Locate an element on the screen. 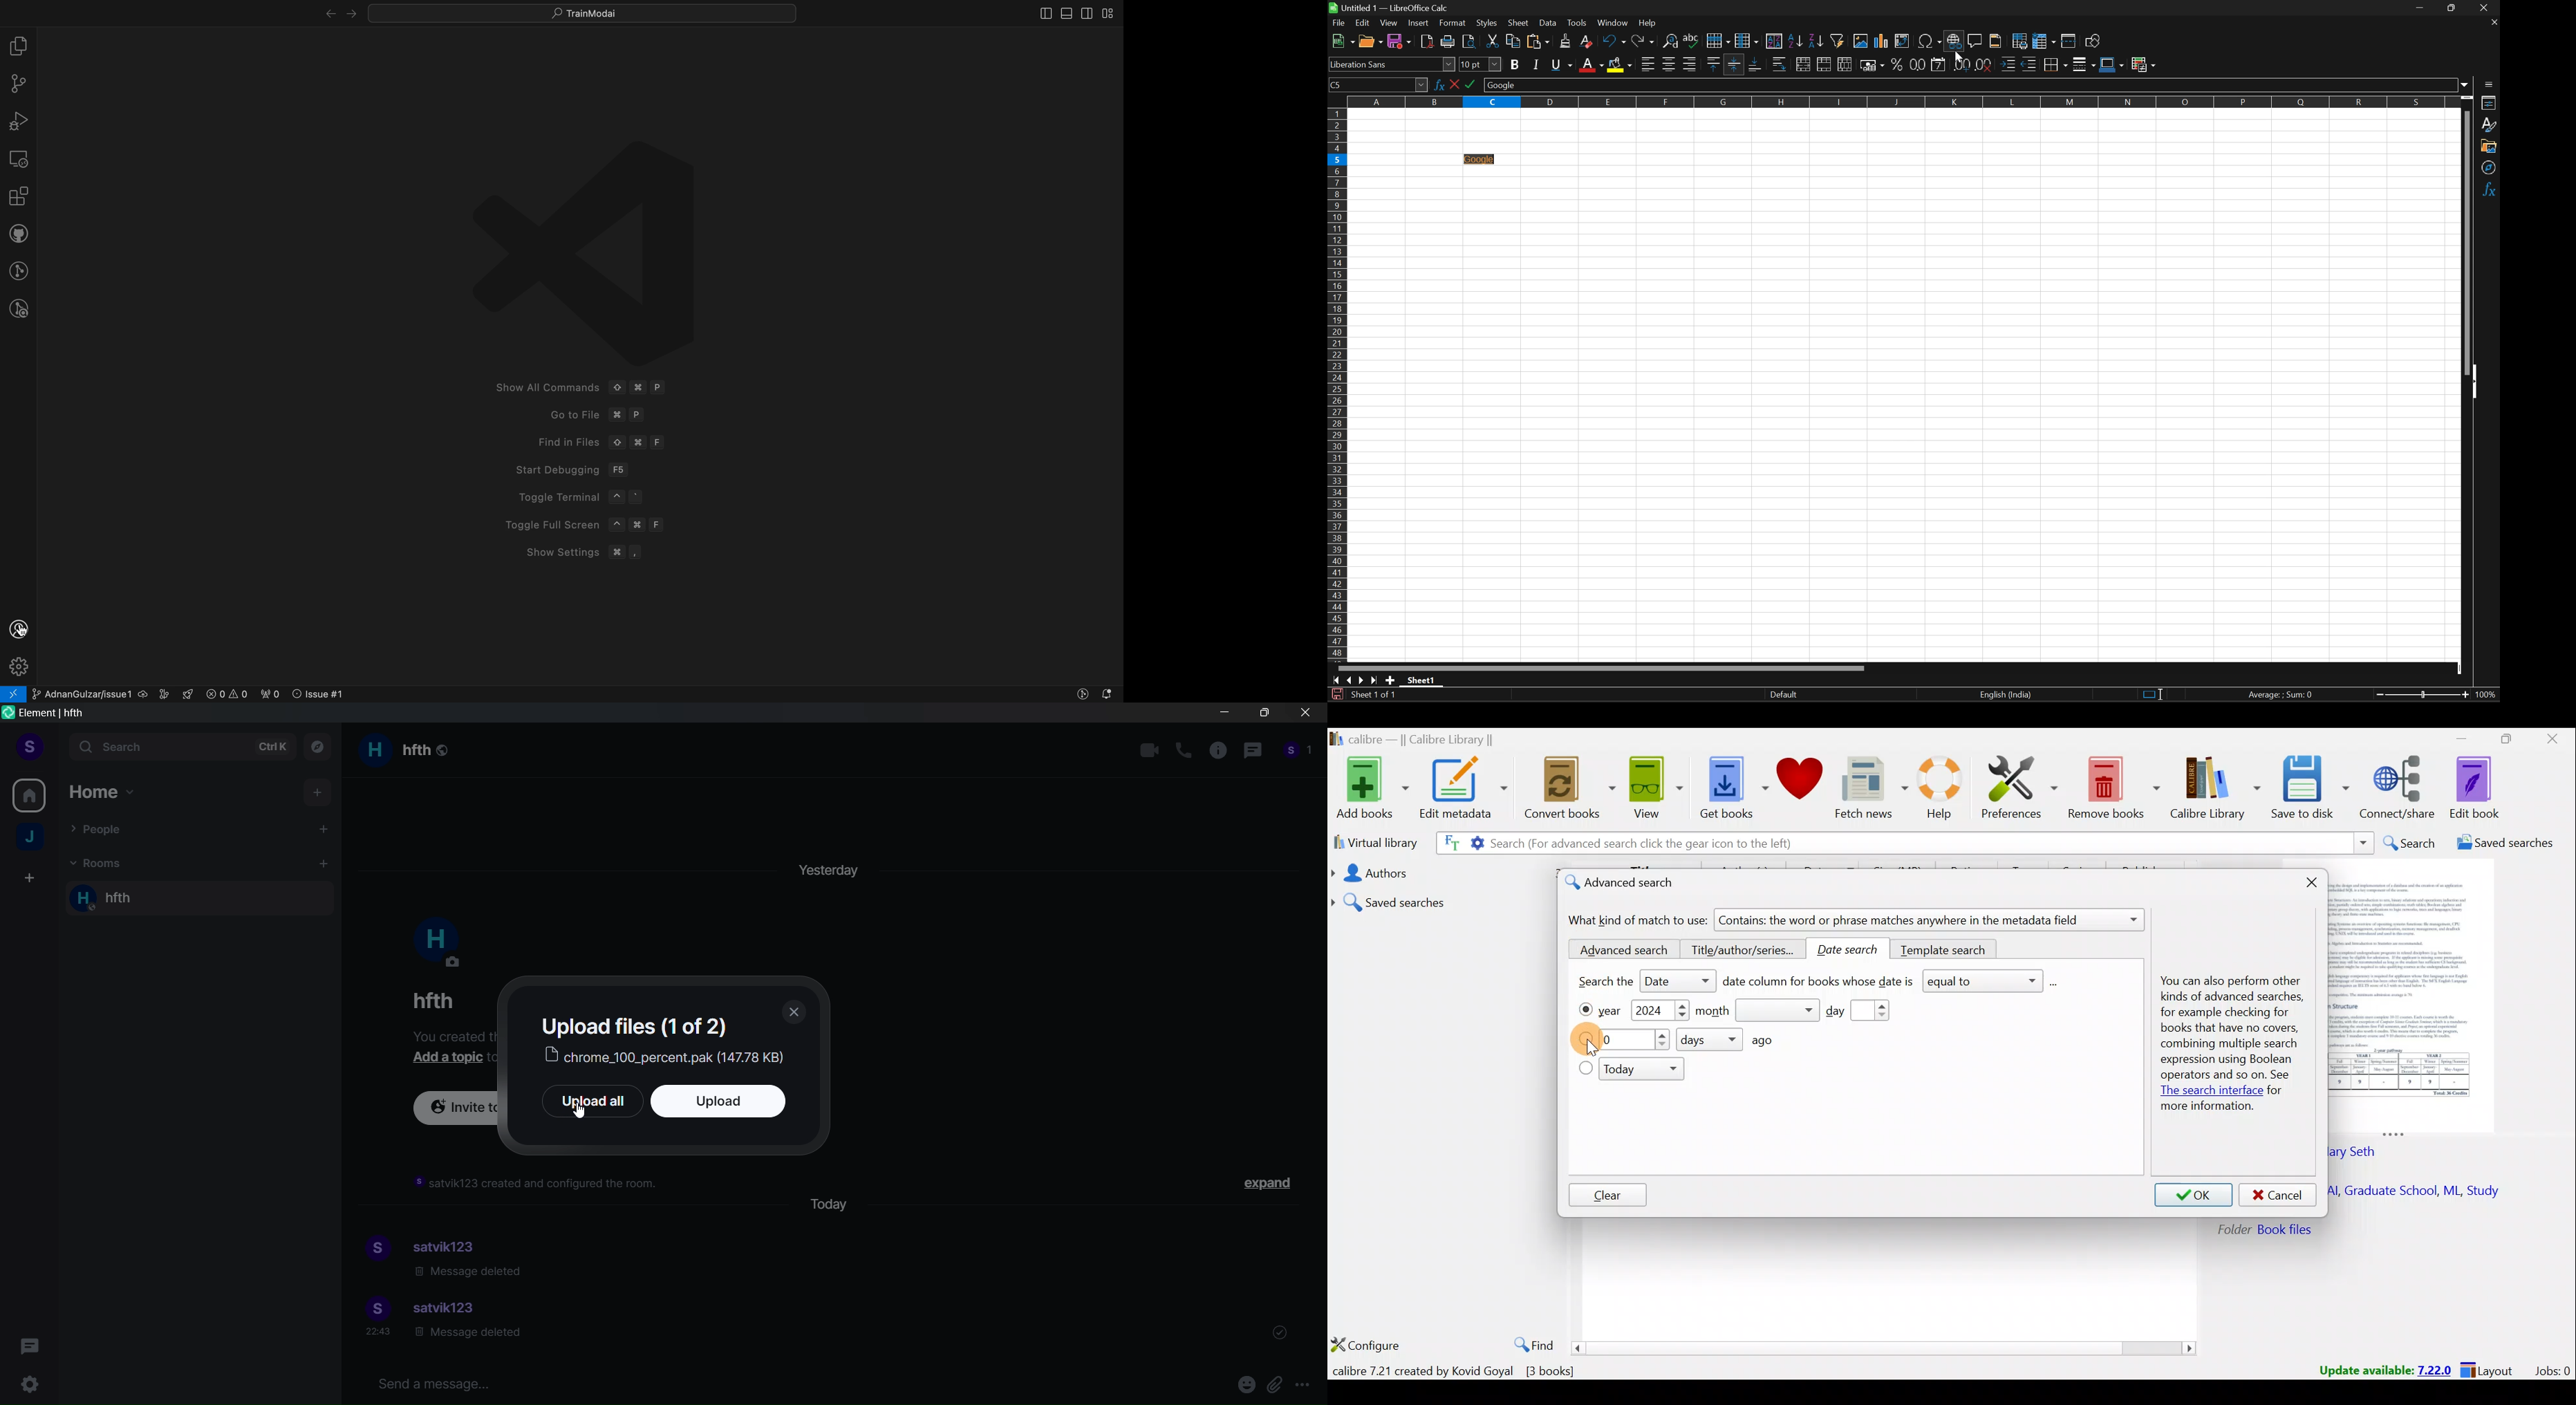 This screenshot has height=1428, width=2576. Clone formatting is located at coordinates (1566, 41).